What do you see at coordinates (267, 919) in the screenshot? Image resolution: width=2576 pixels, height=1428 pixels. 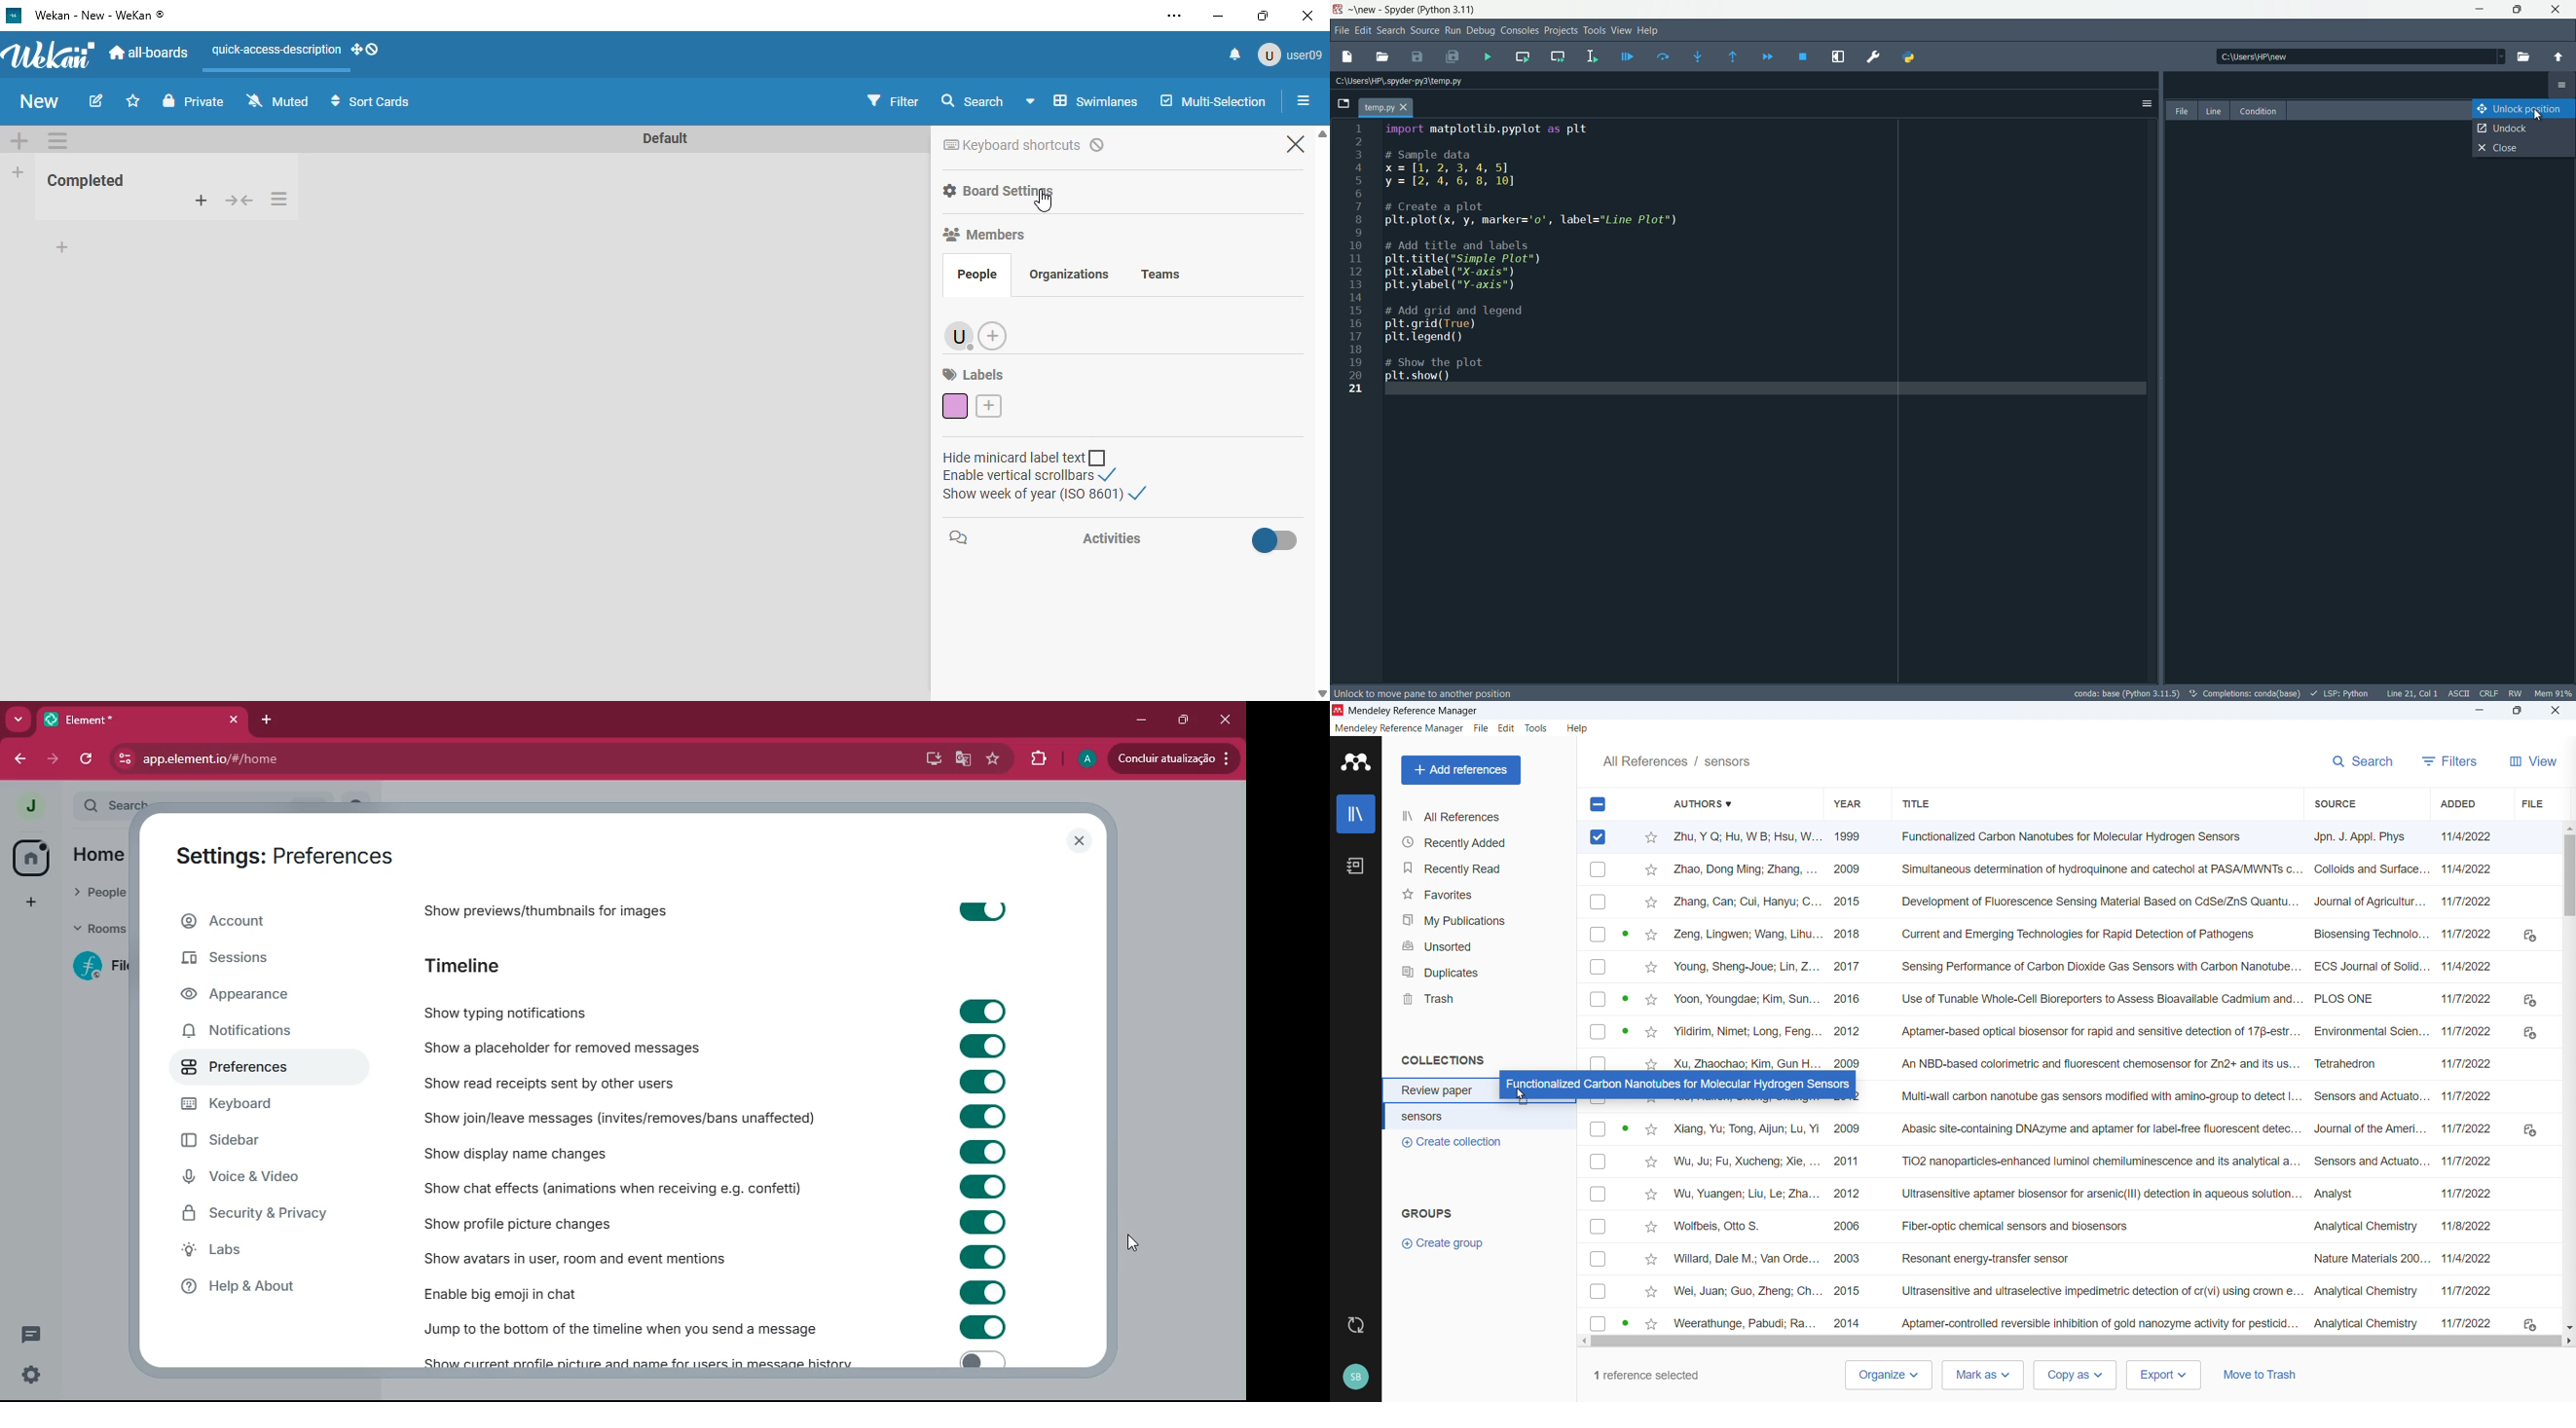 I see `account` at bounding box center [267, 919].